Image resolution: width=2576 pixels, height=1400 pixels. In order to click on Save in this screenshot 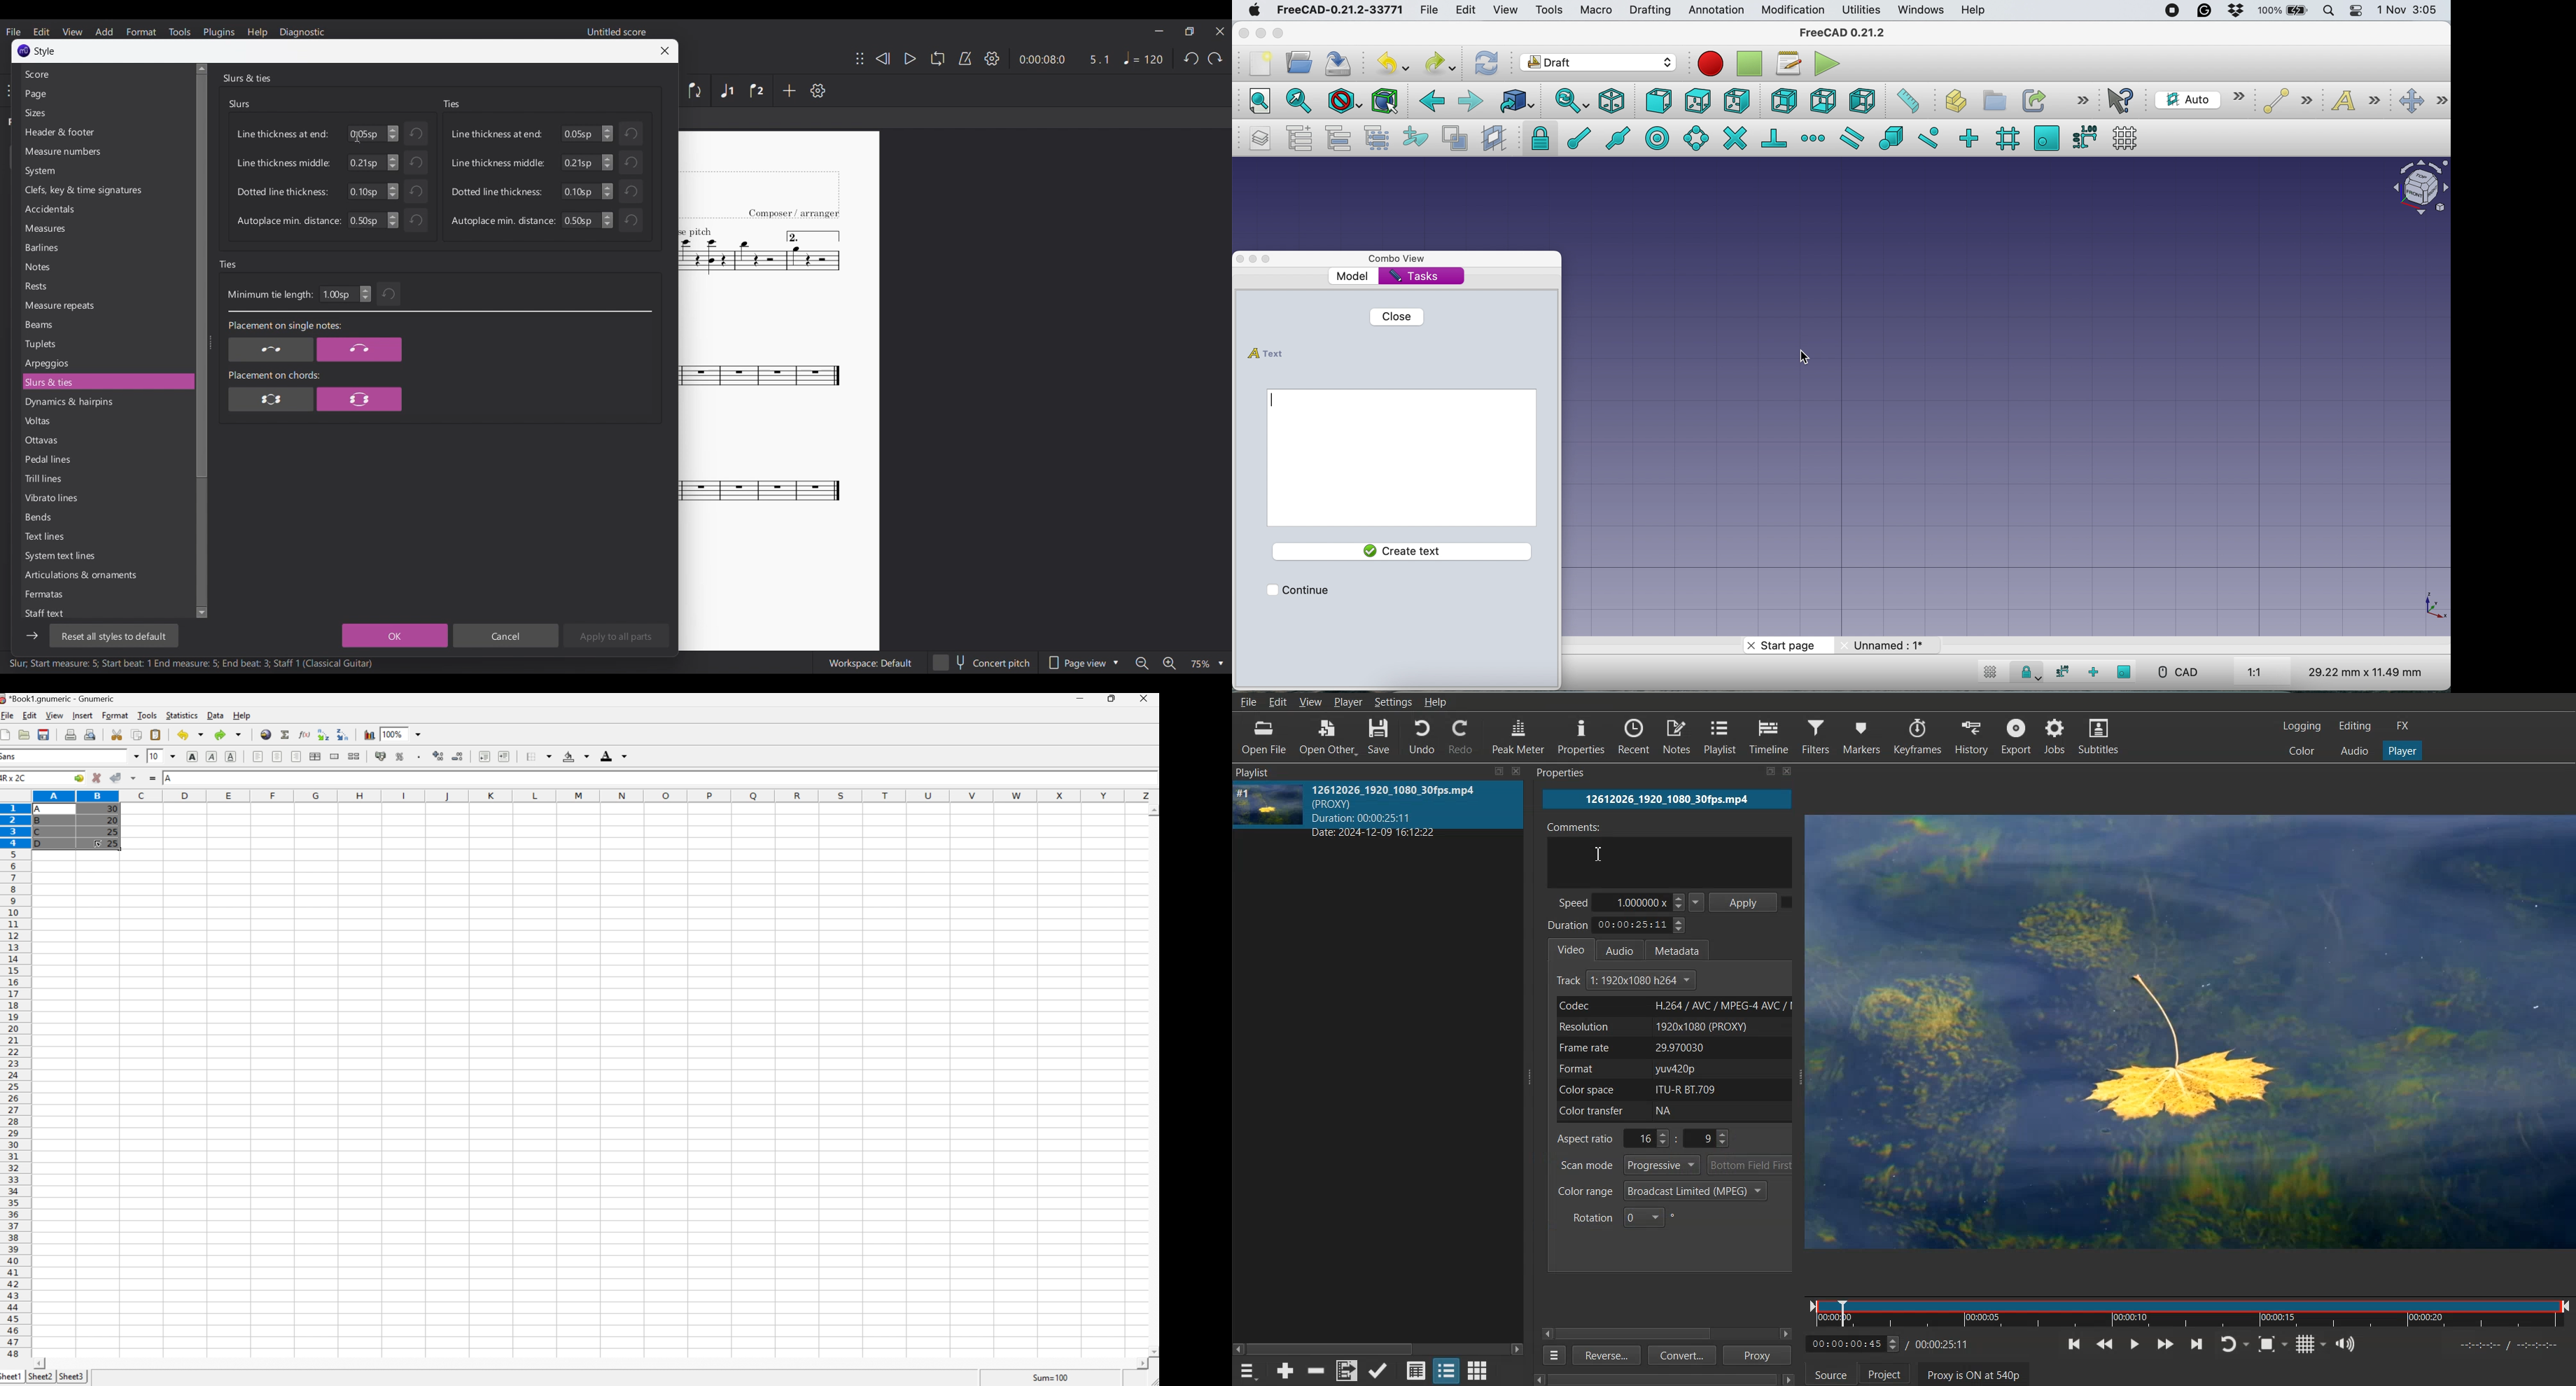, I will do `click(1380, 736)`.